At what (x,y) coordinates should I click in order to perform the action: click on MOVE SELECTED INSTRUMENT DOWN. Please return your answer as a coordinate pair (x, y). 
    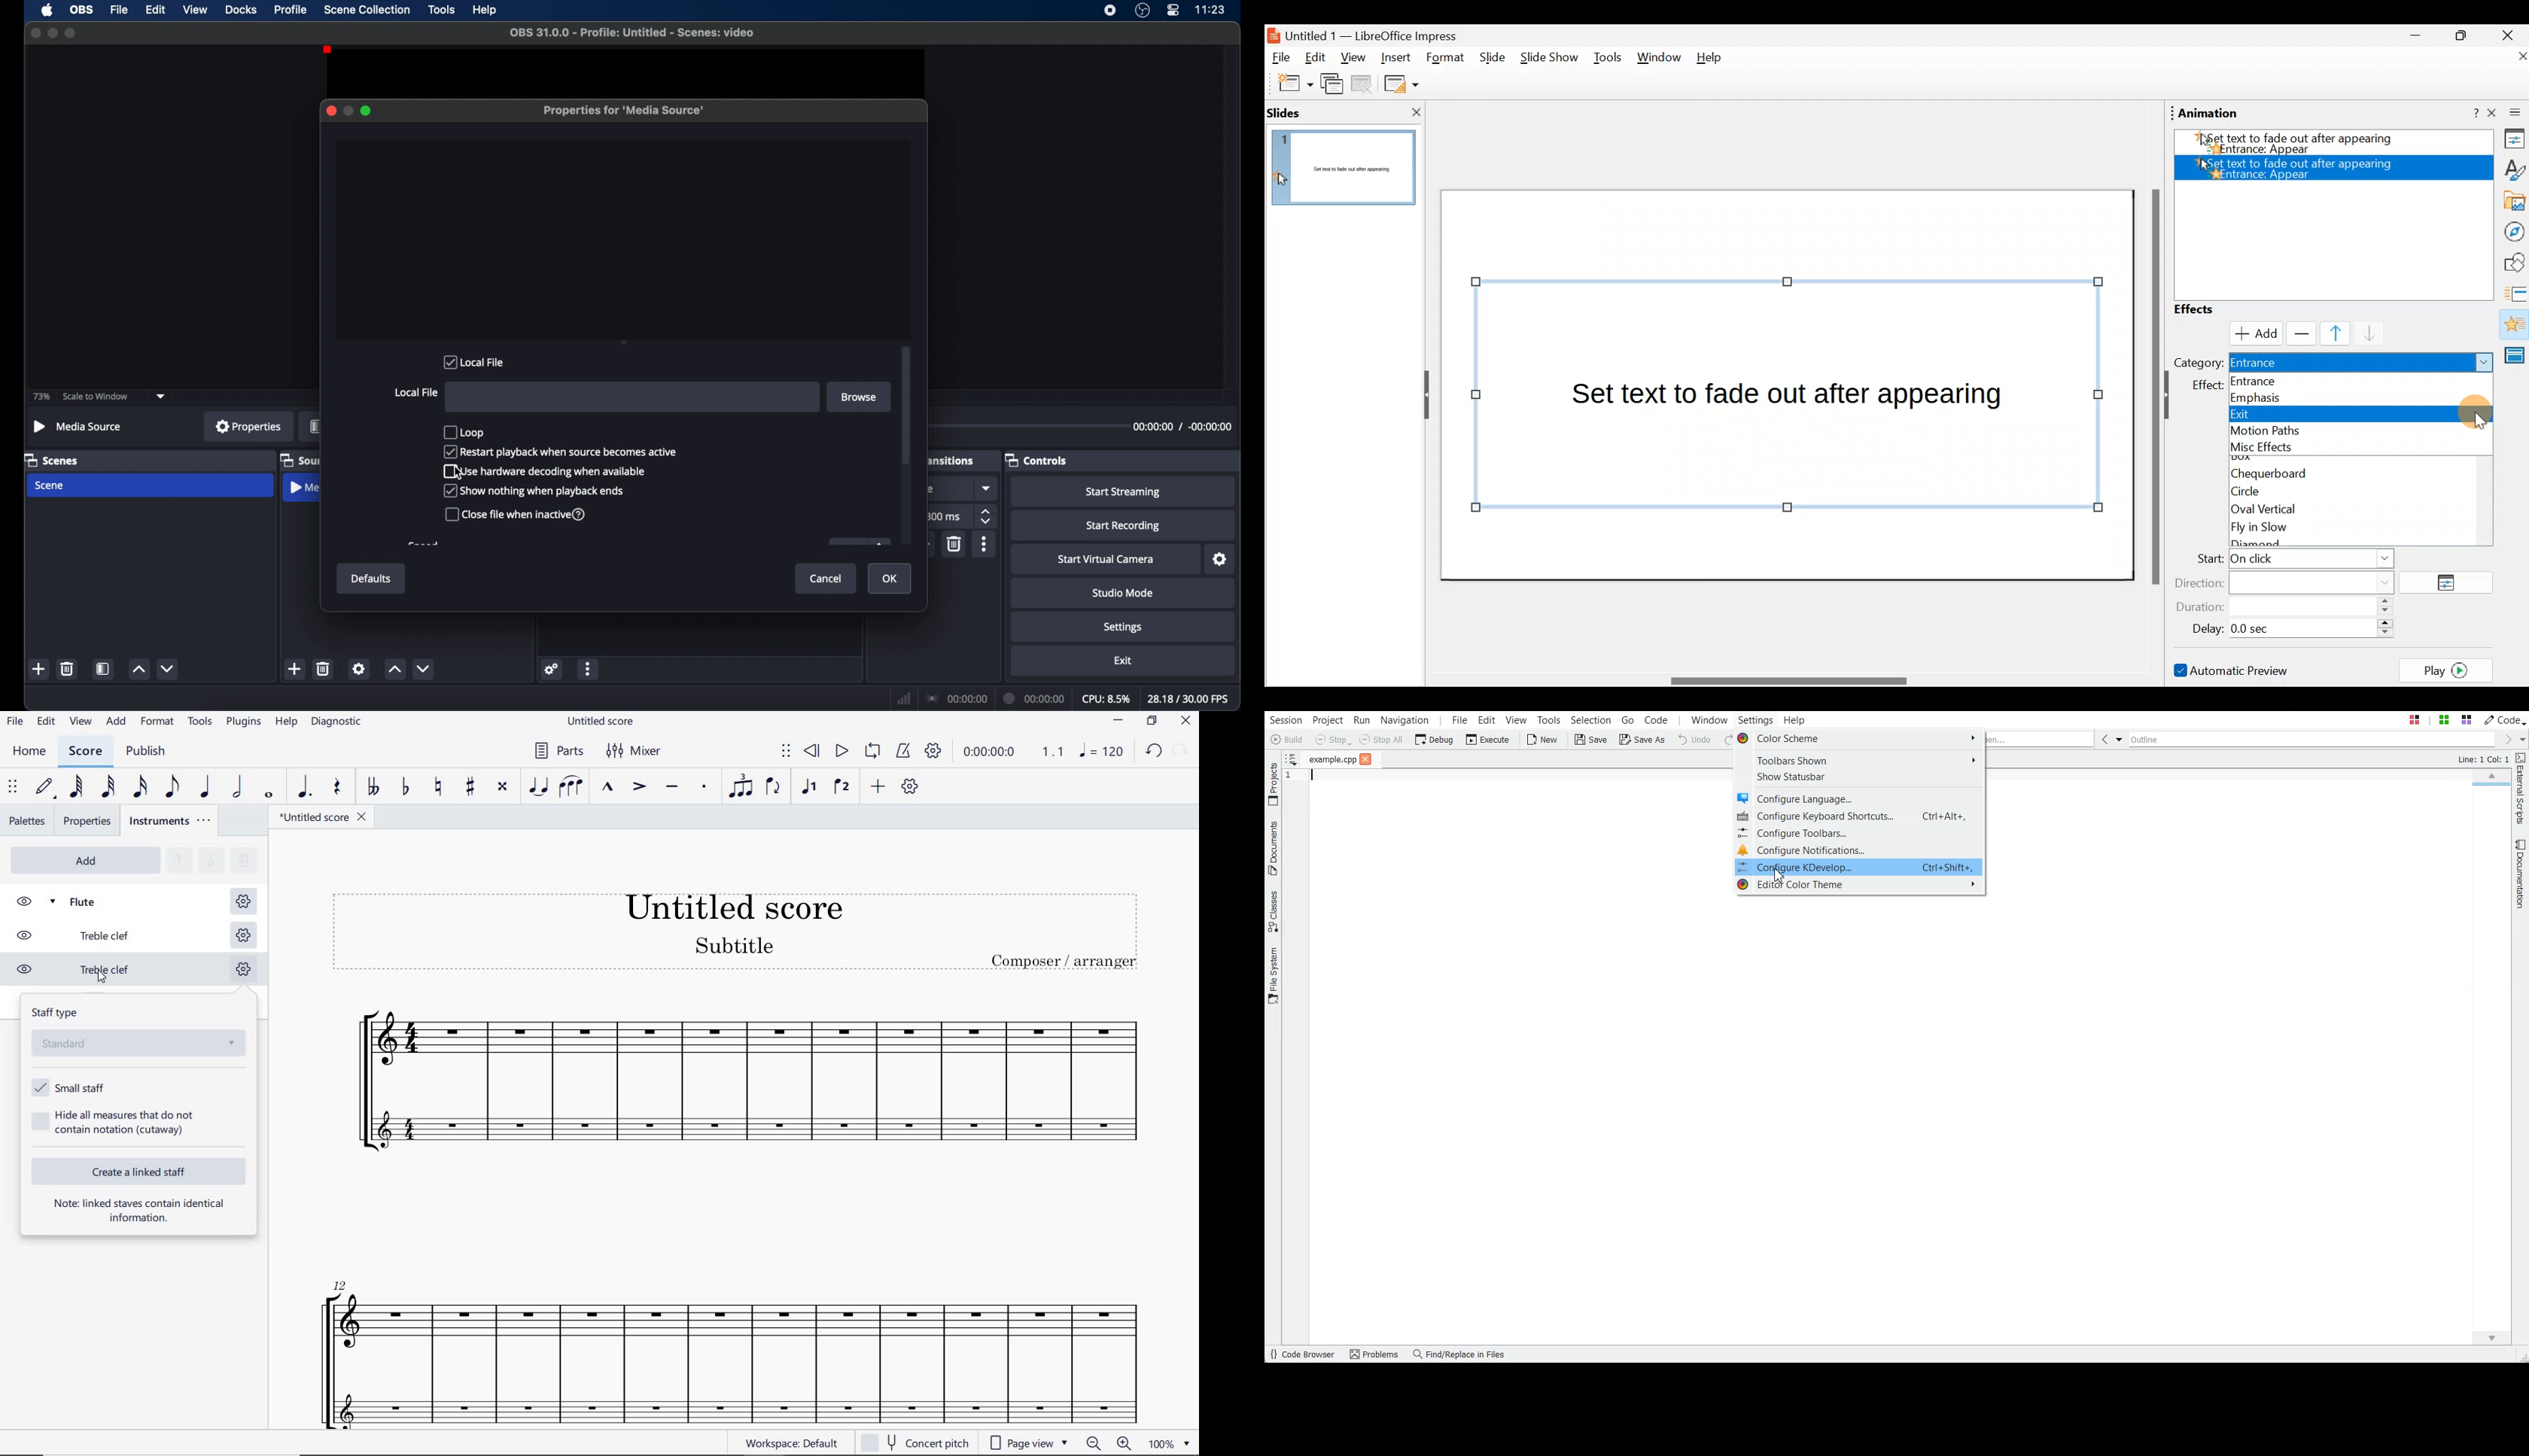
    Looking at the image, I should click on (209, 859).